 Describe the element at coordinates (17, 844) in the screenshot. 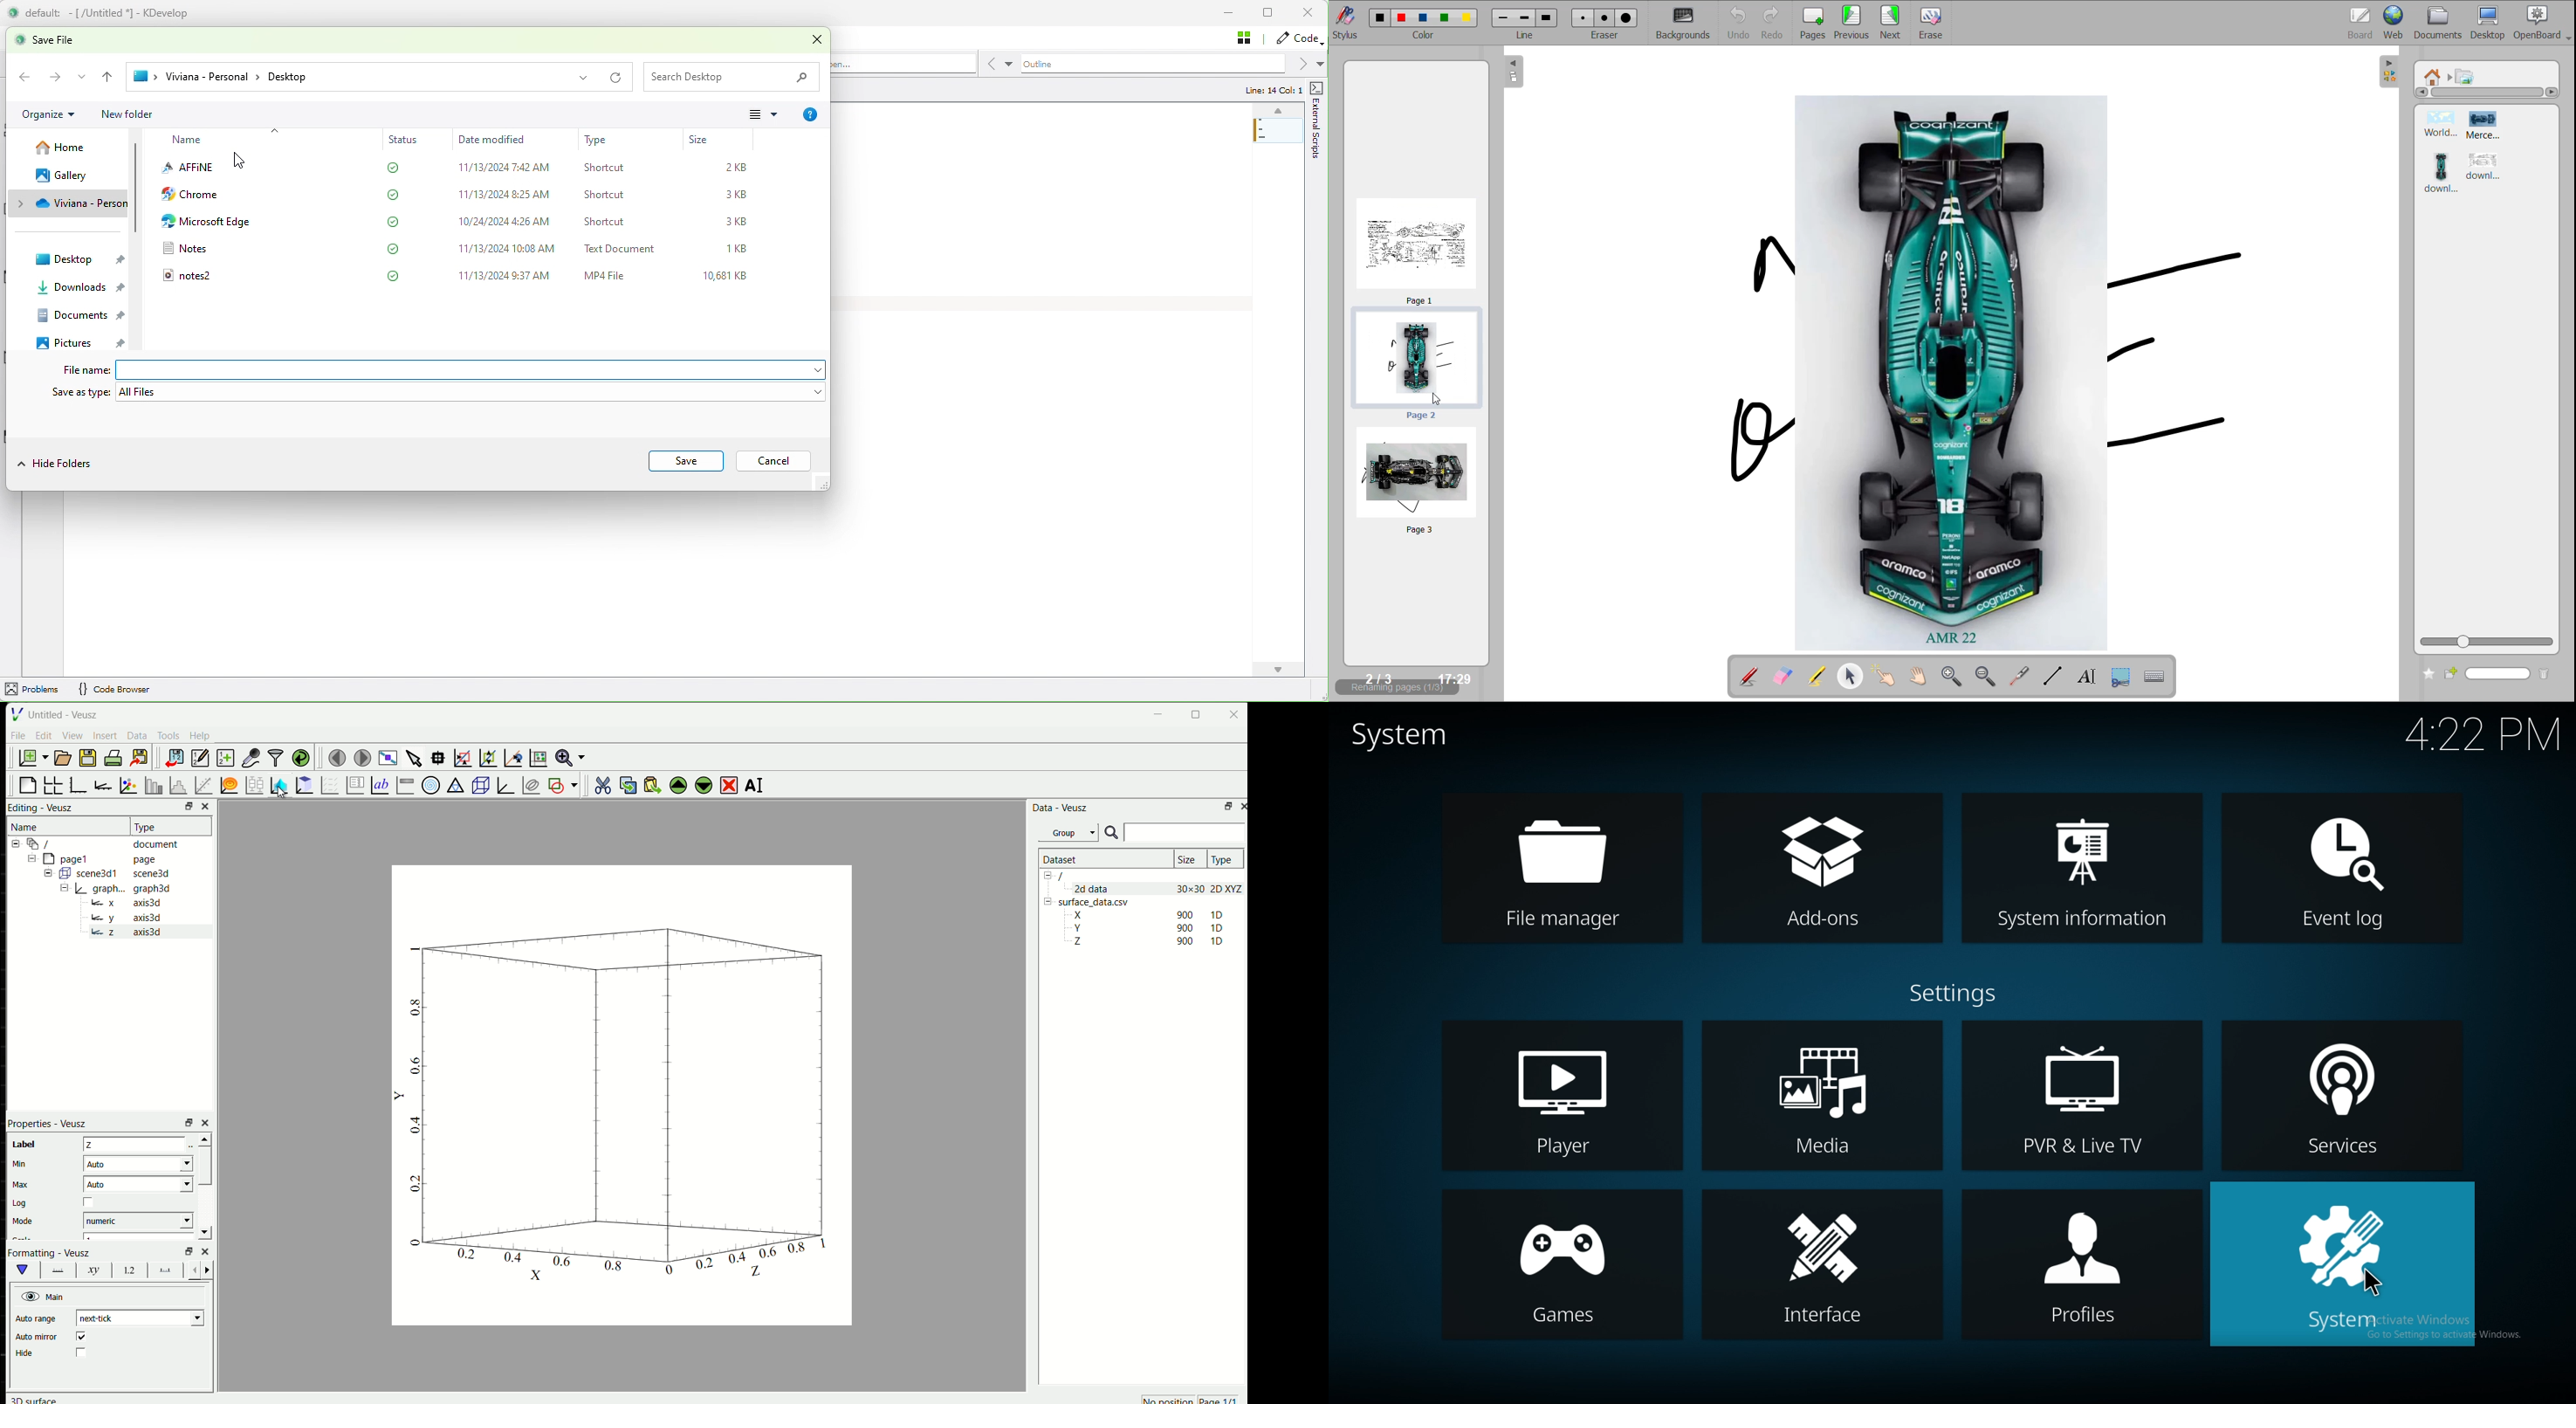

I see `Collapse /expand` at that location.